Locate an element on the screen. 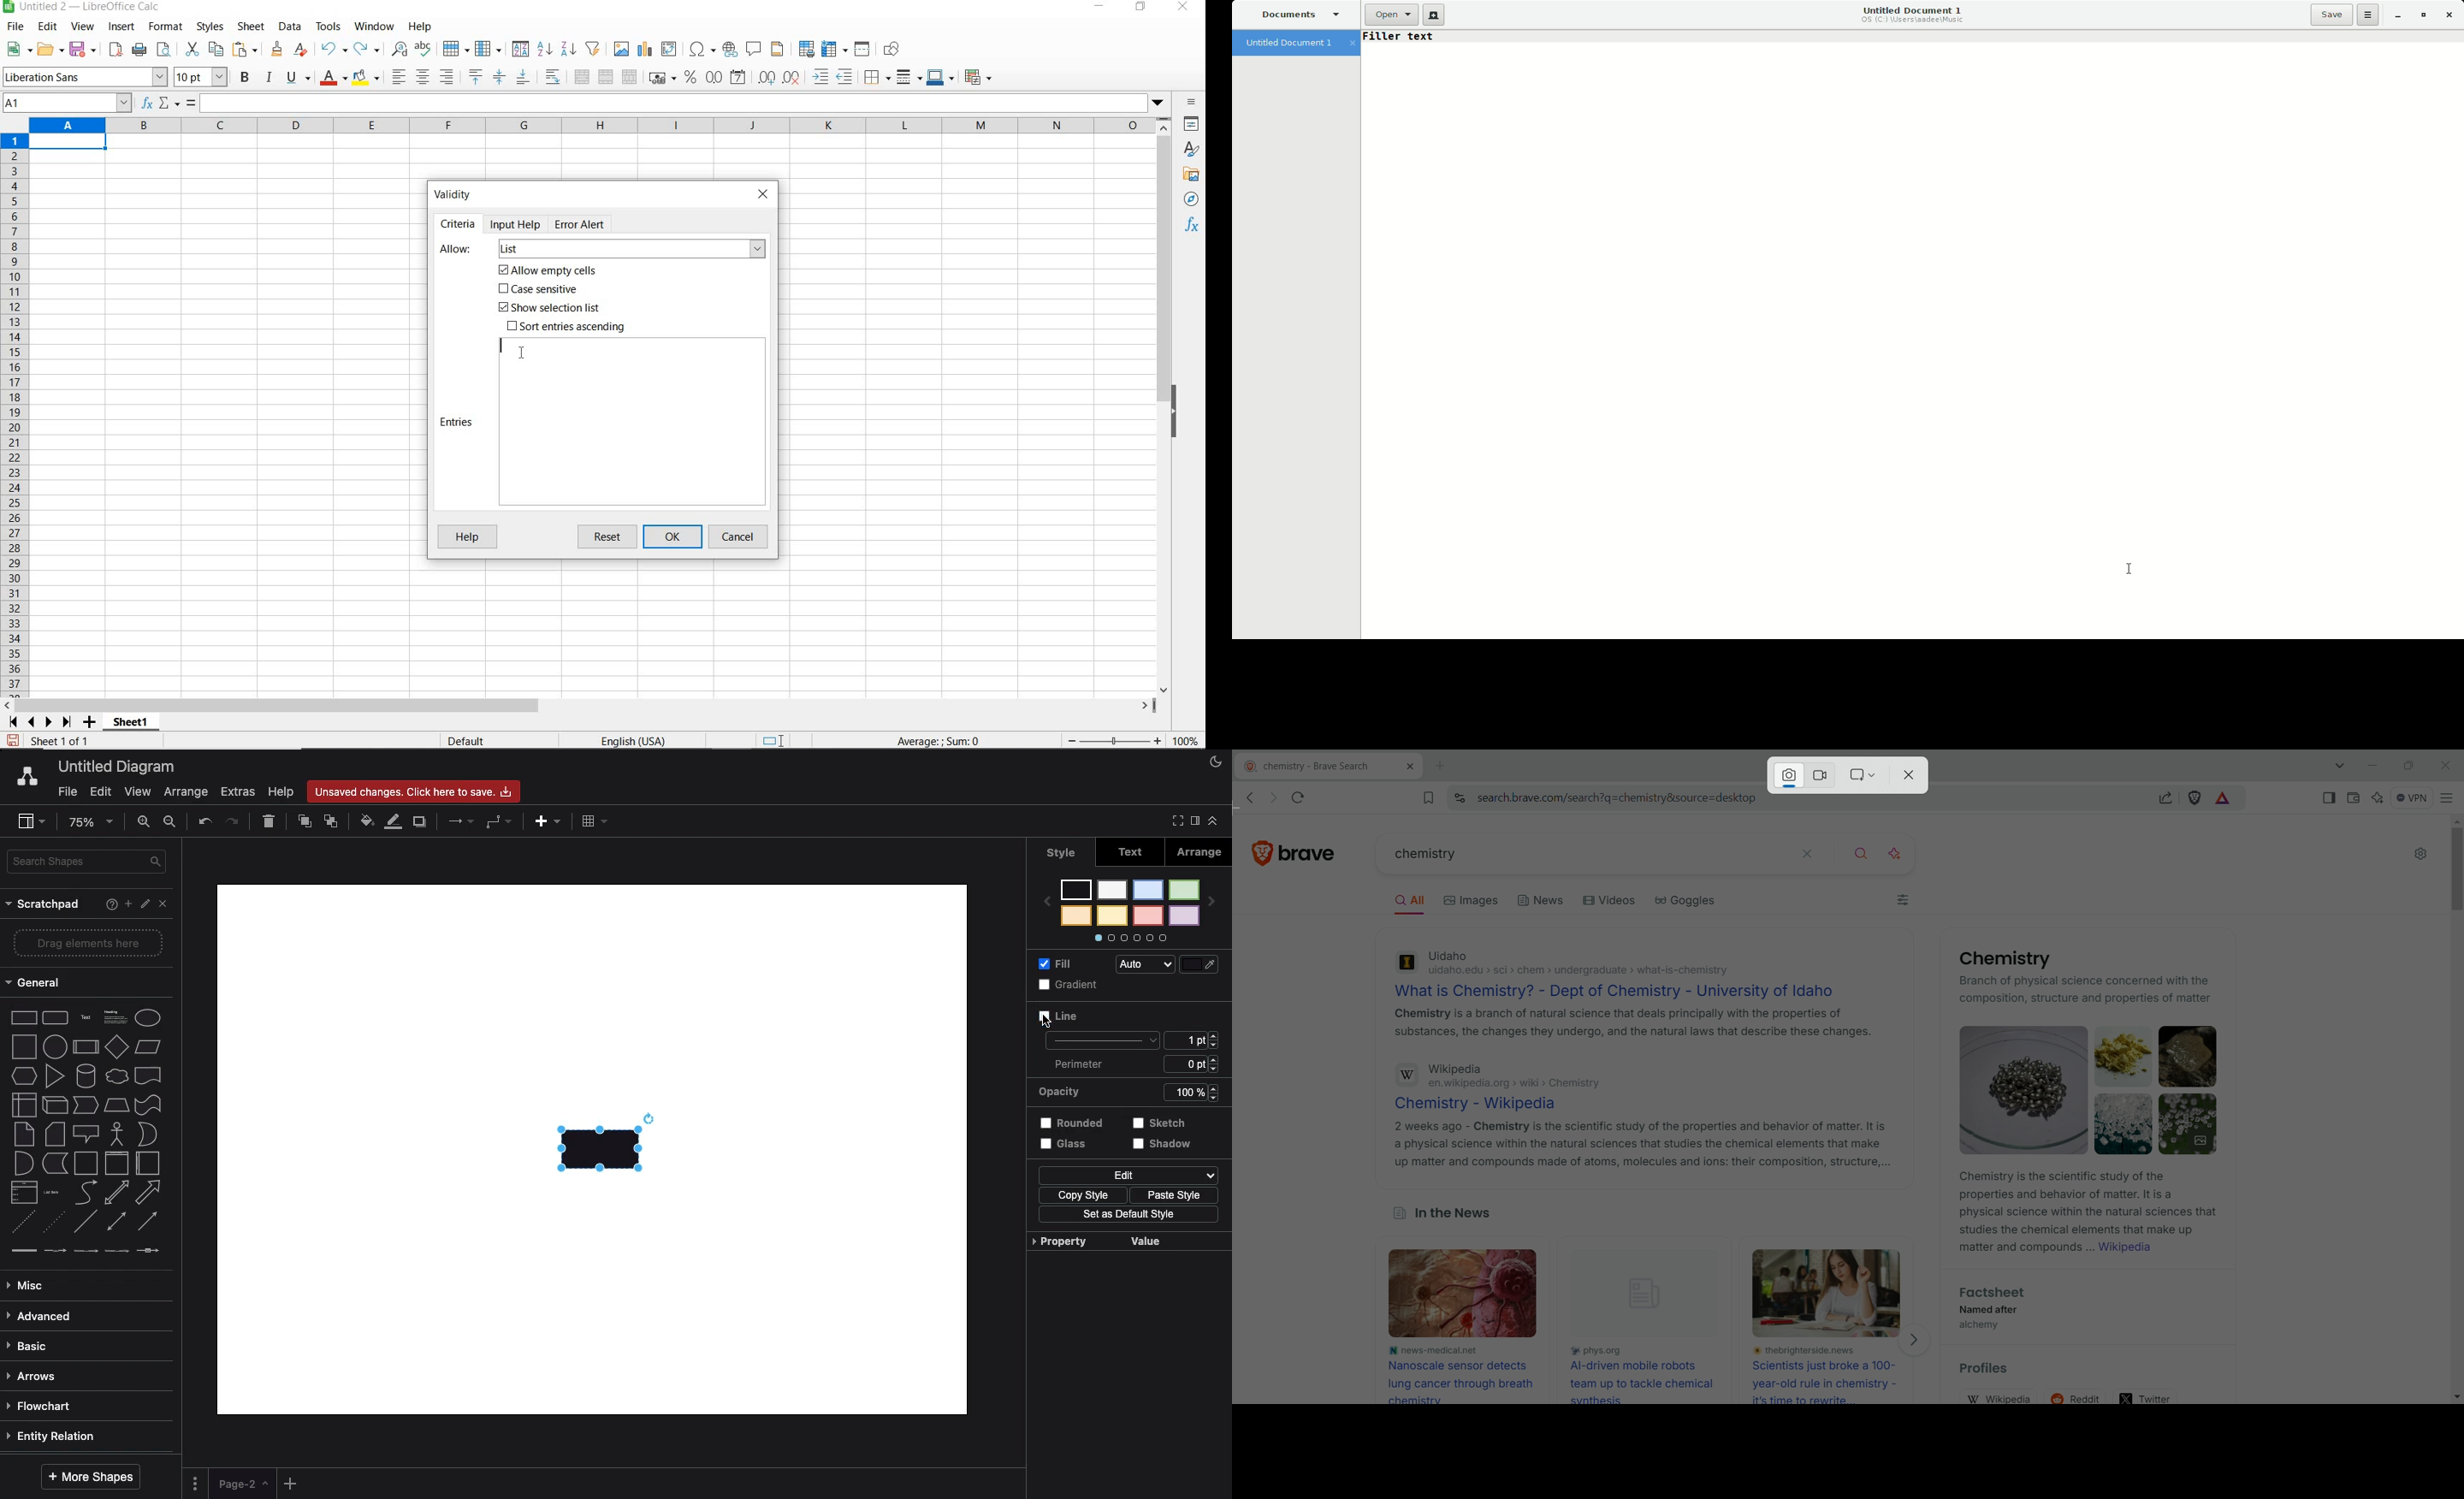 The height and width of the screenshot is (1512, 2464). tools is located at coordinates (330, 27).